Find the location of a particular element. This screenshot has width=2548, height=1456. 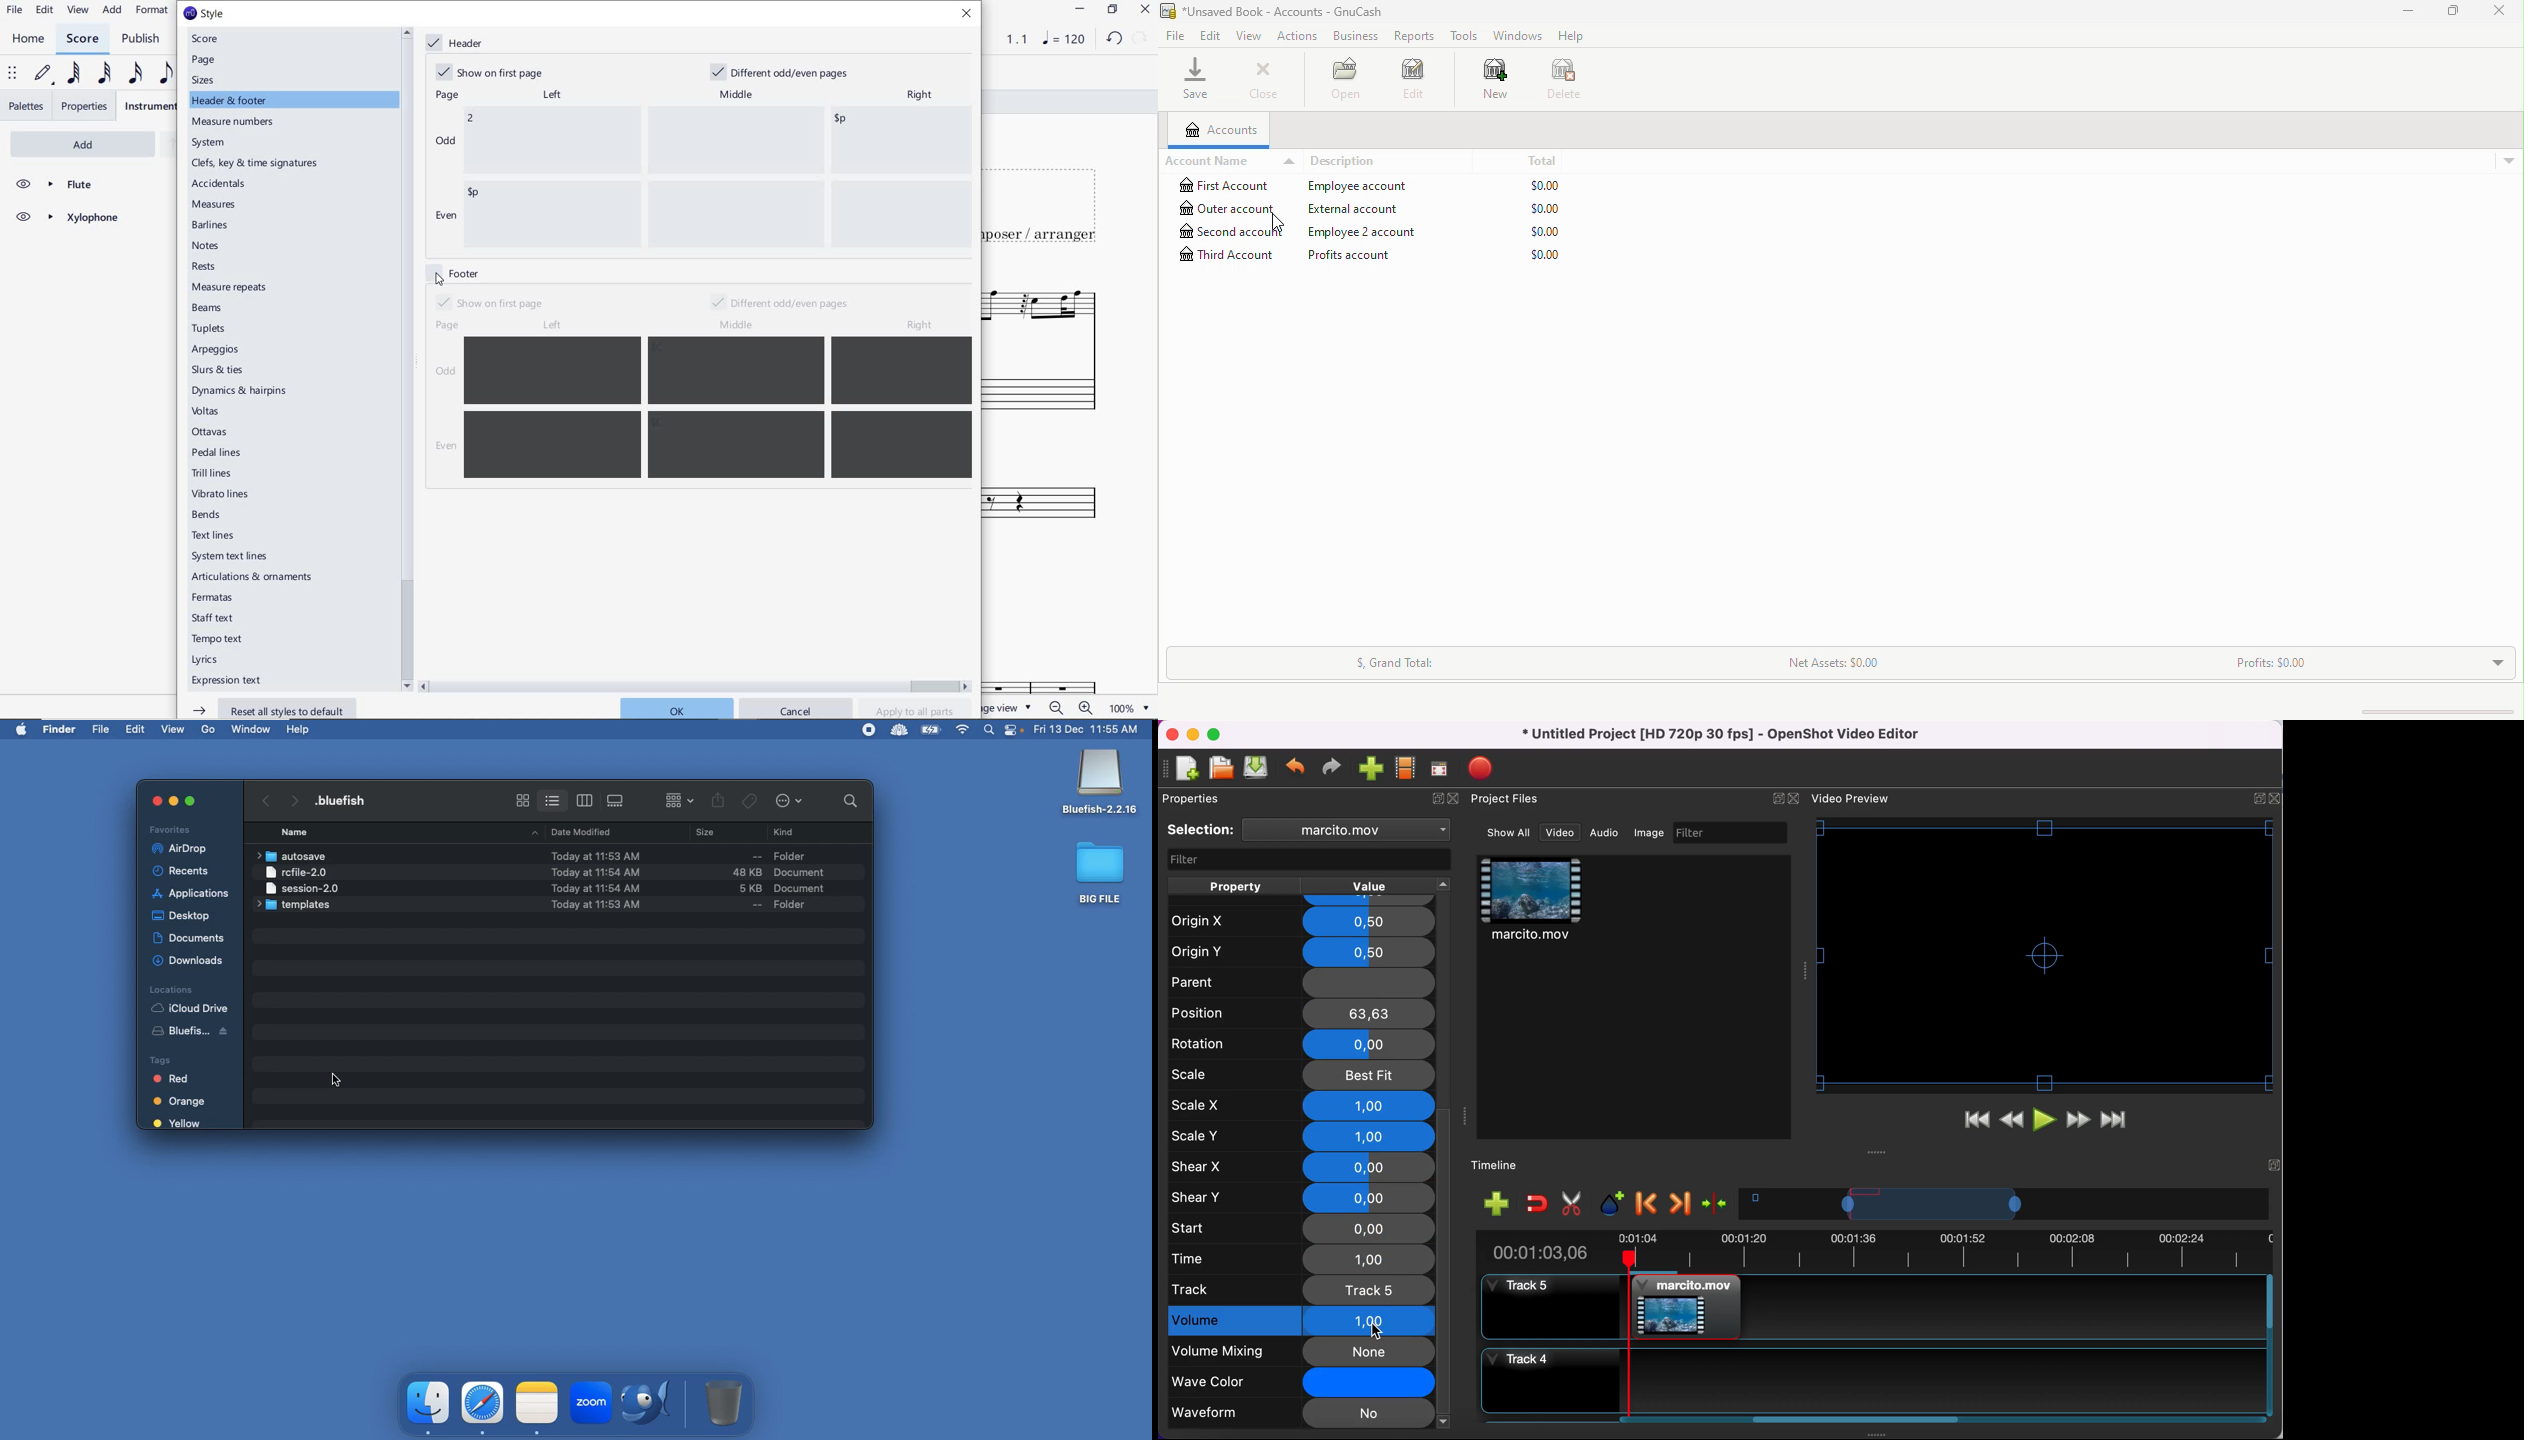

documents is located at coordinates (189, 935).